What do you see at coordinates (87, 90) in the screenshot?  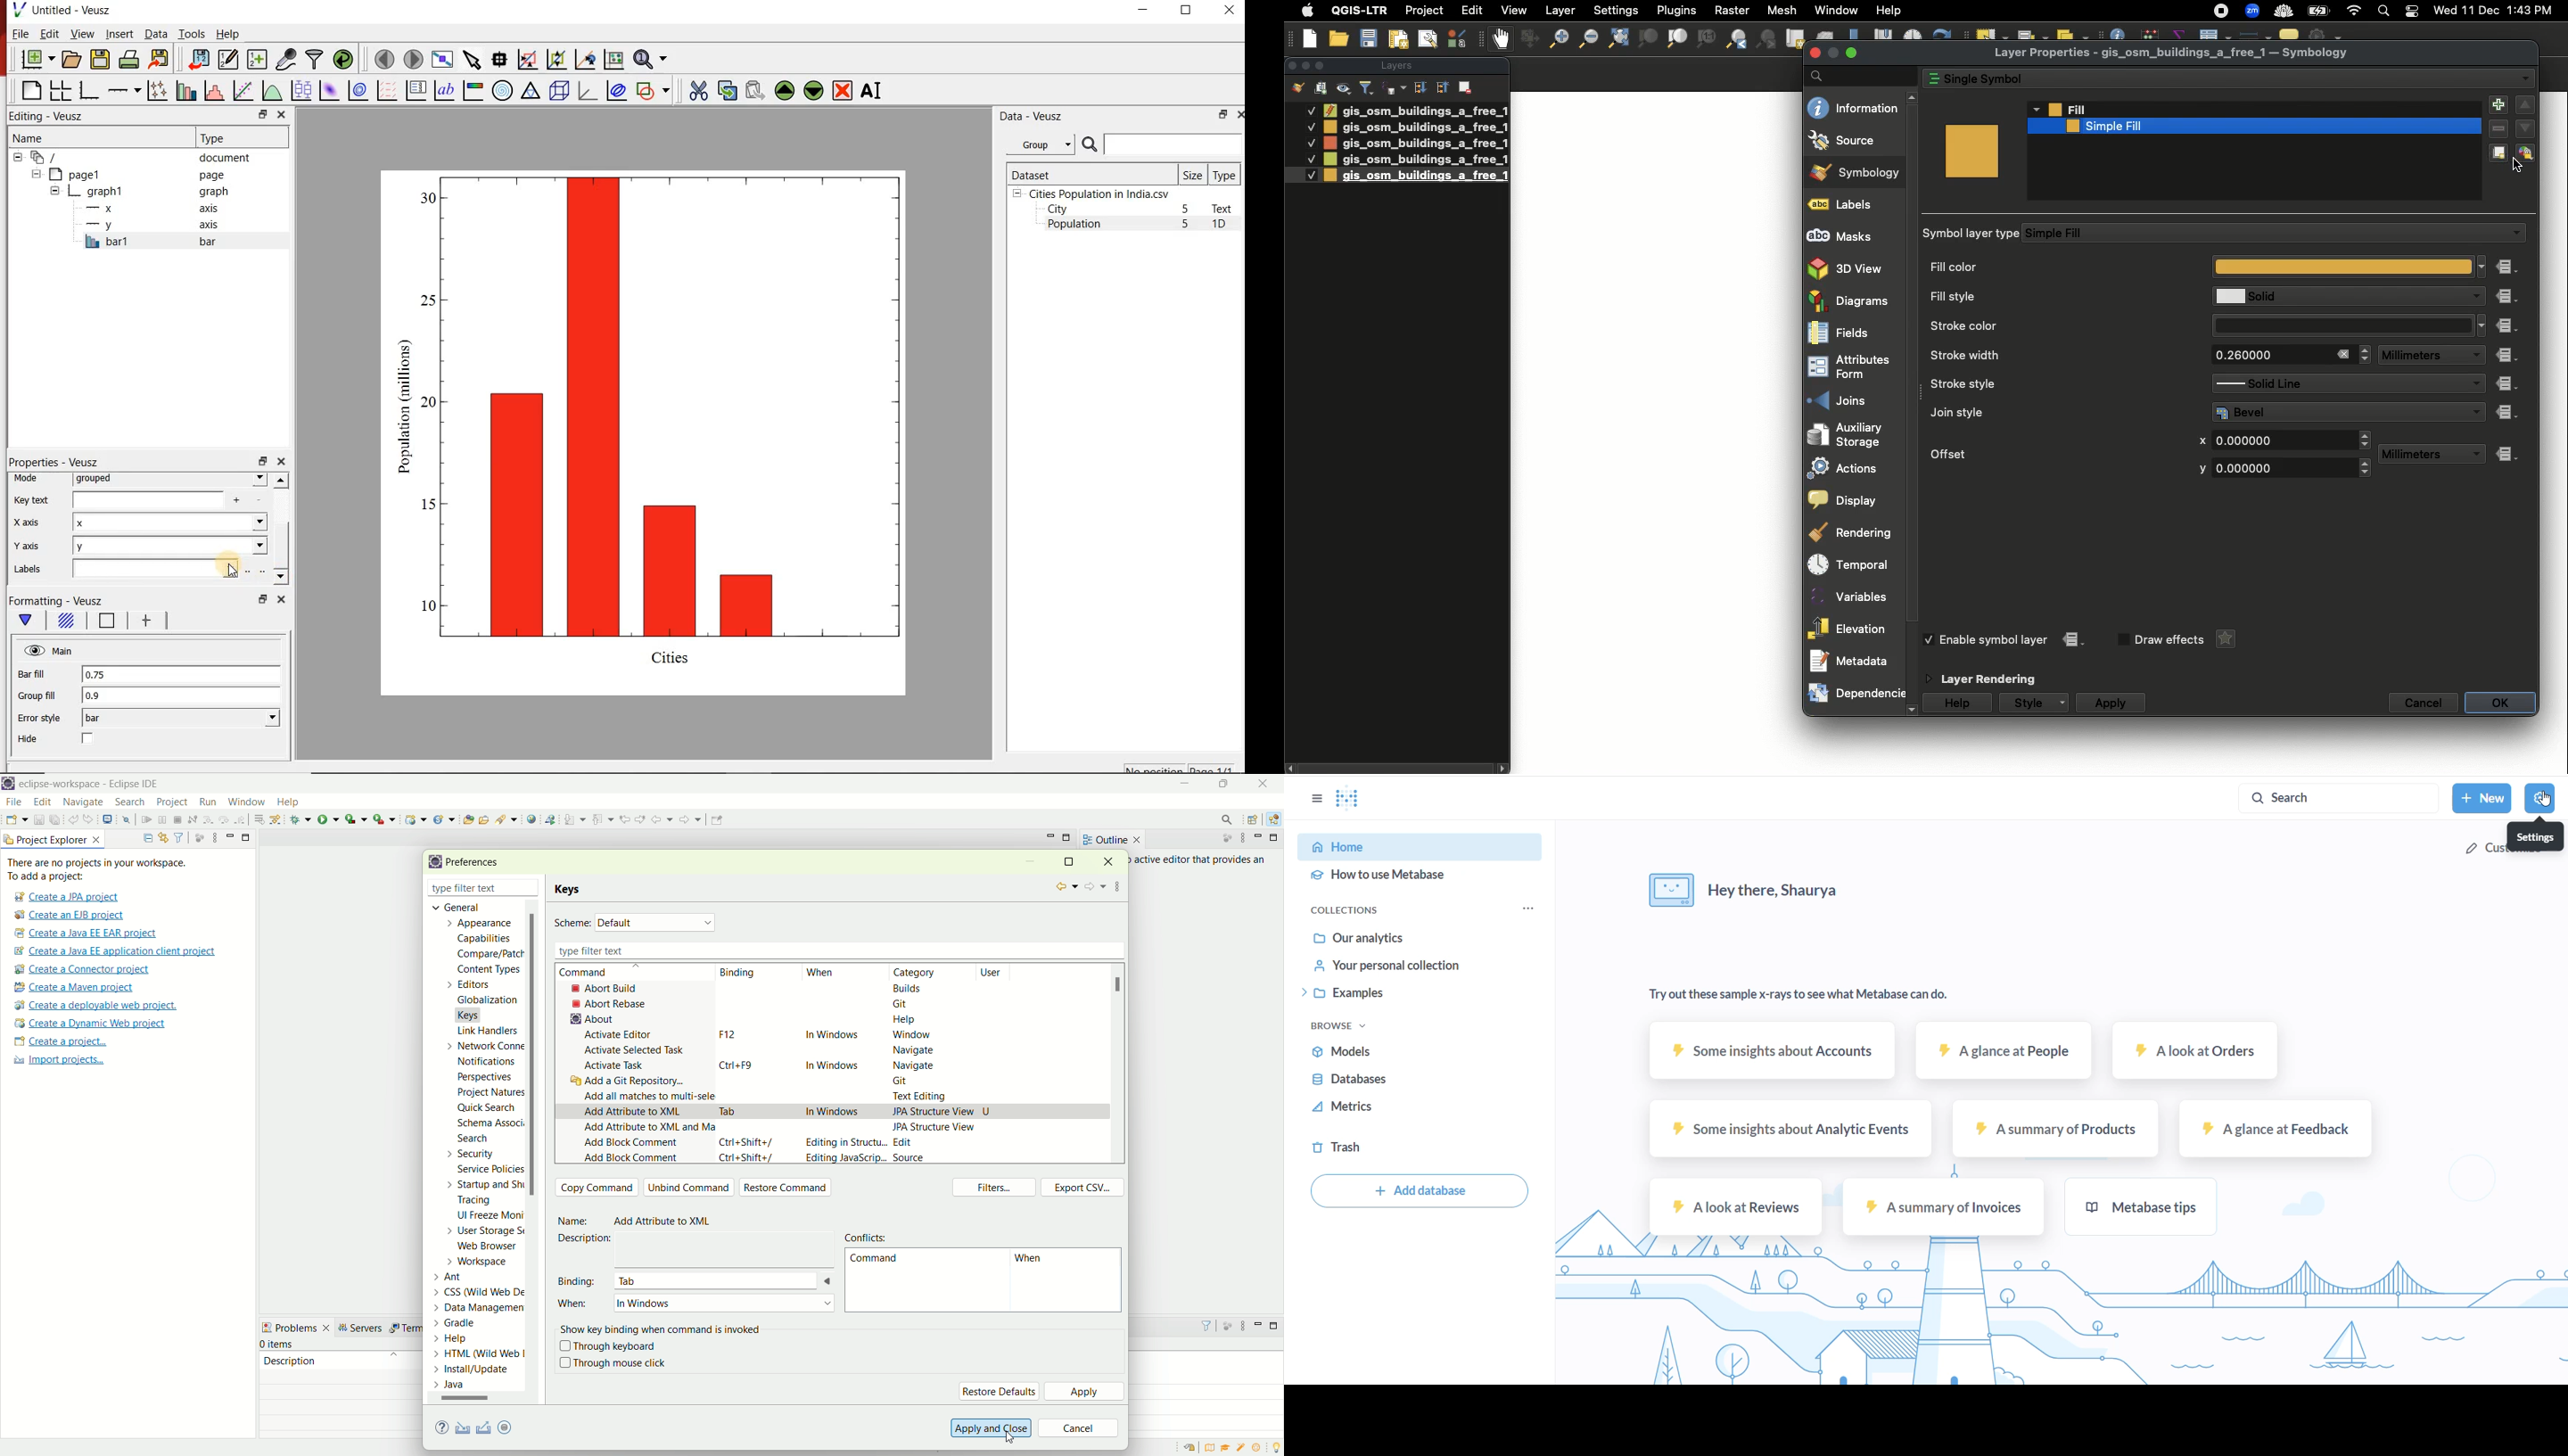 I see `base graph` at bounding box center [87, 90].